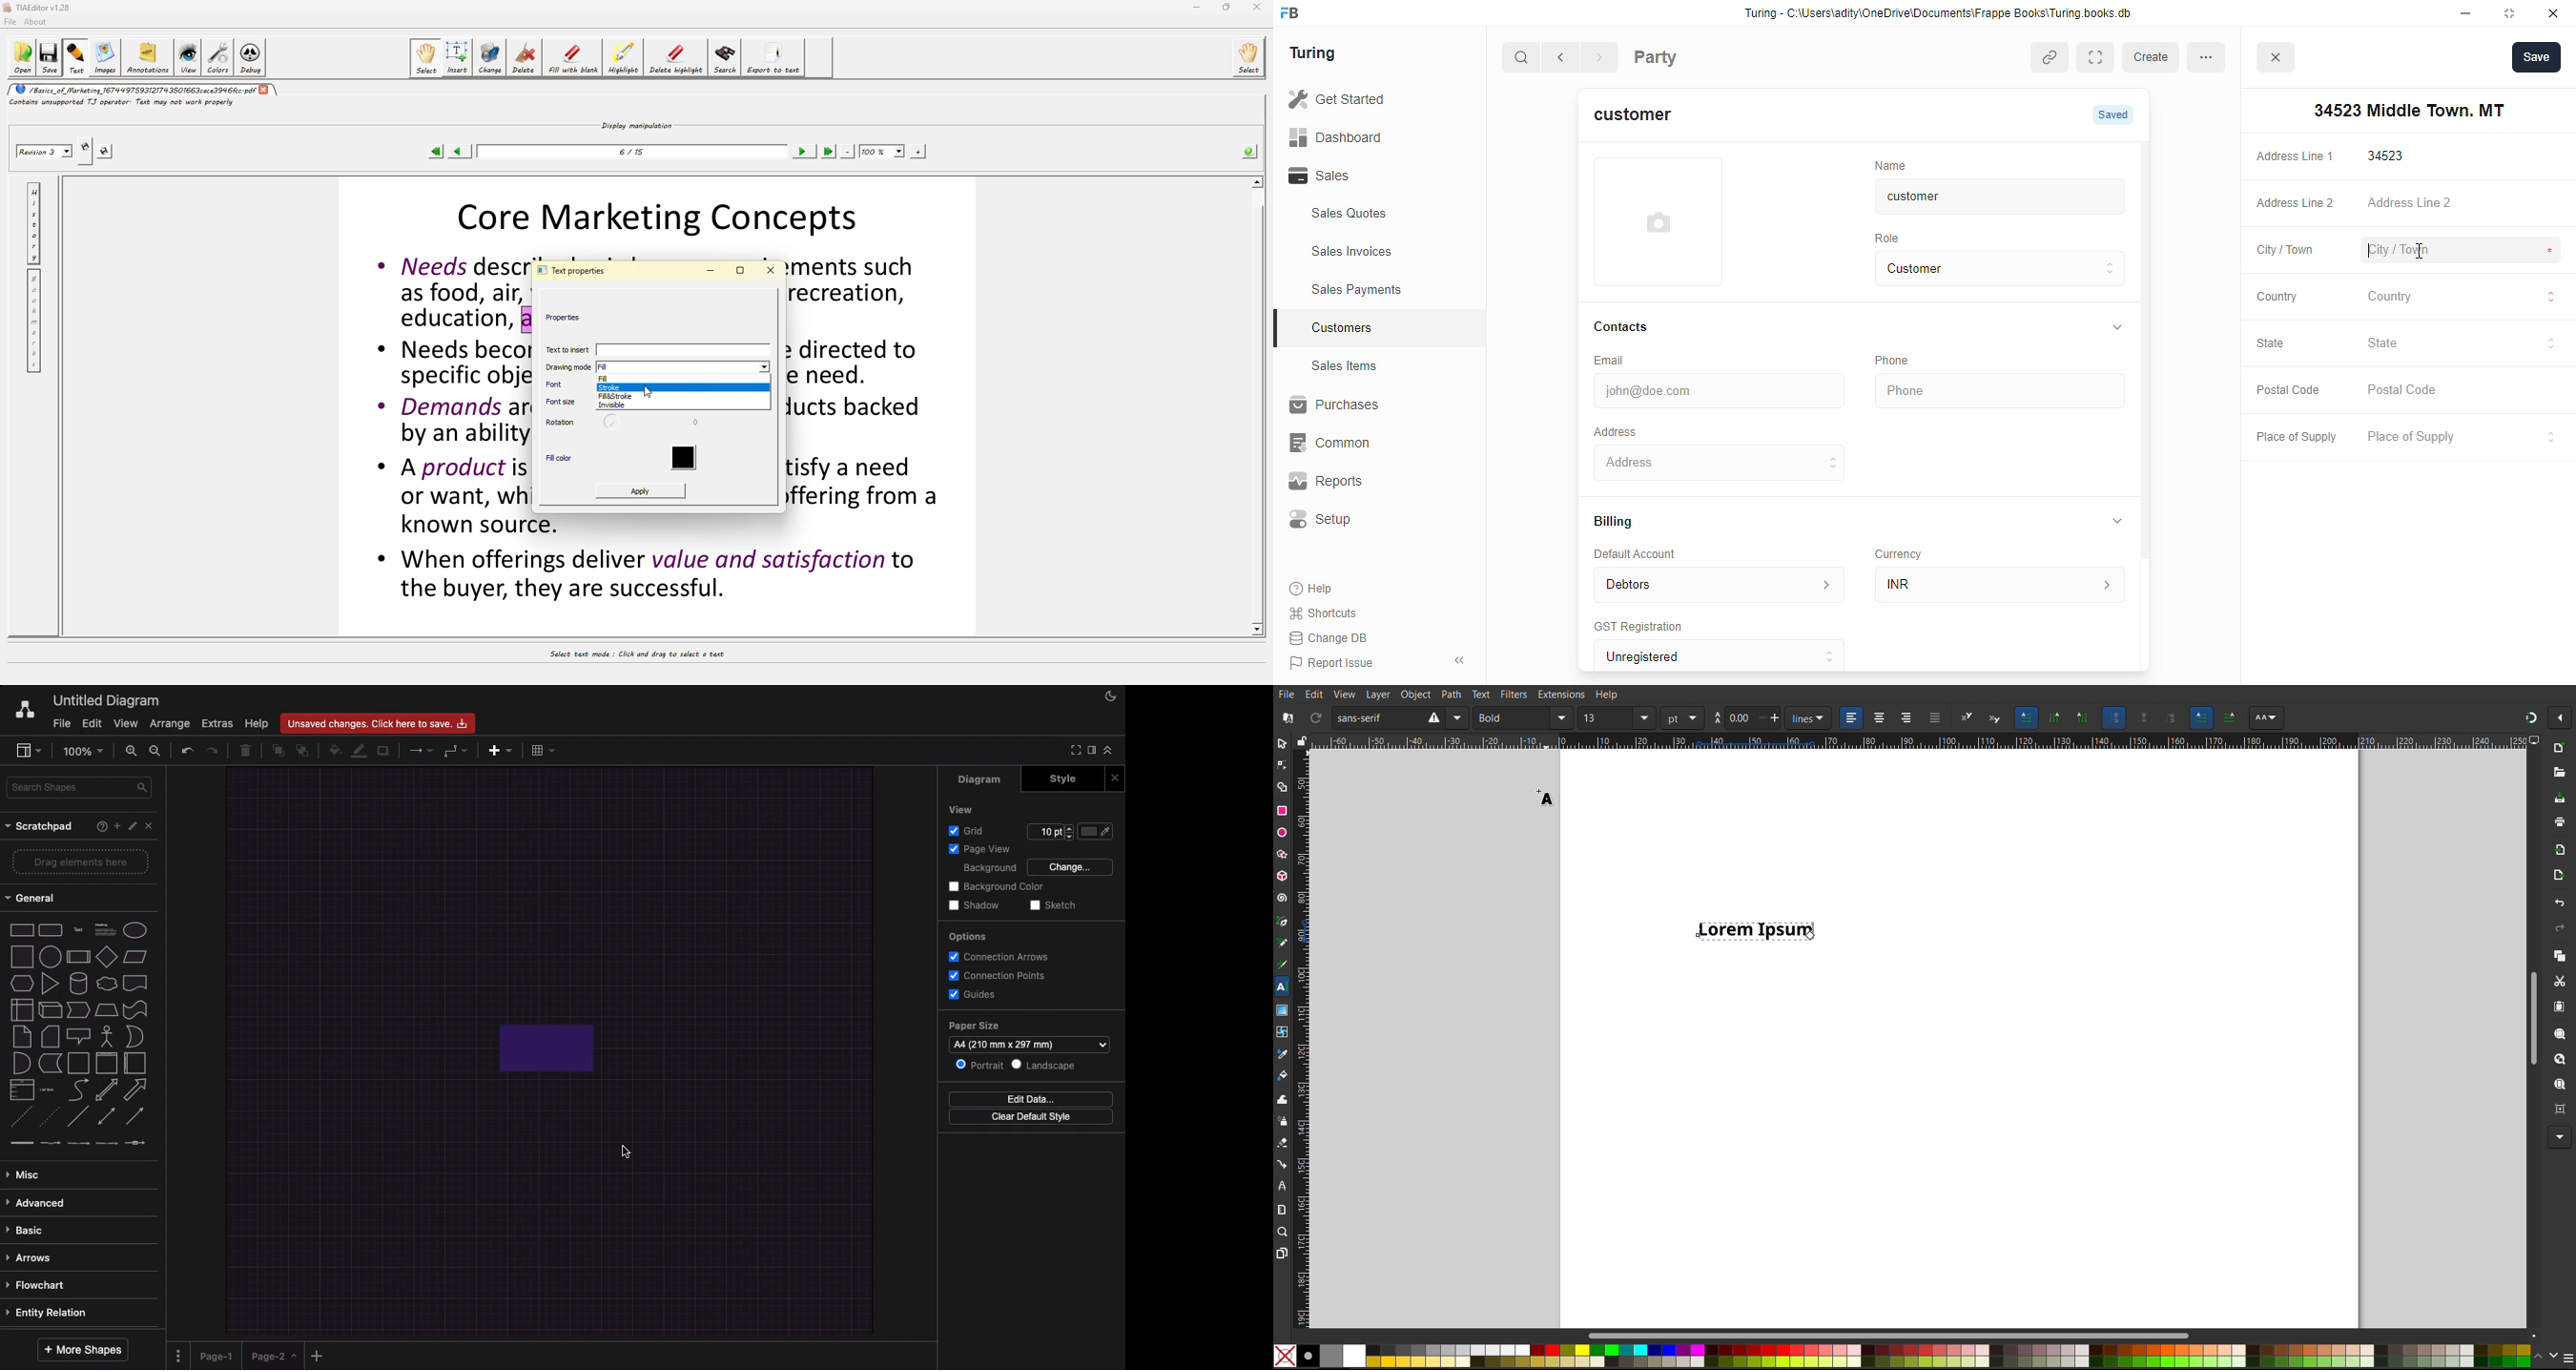 The height and width of the screenshot is (1372, 2576). Describe the element at coordinates (2276, 296) in the screenshot. I see `Country` at that location.